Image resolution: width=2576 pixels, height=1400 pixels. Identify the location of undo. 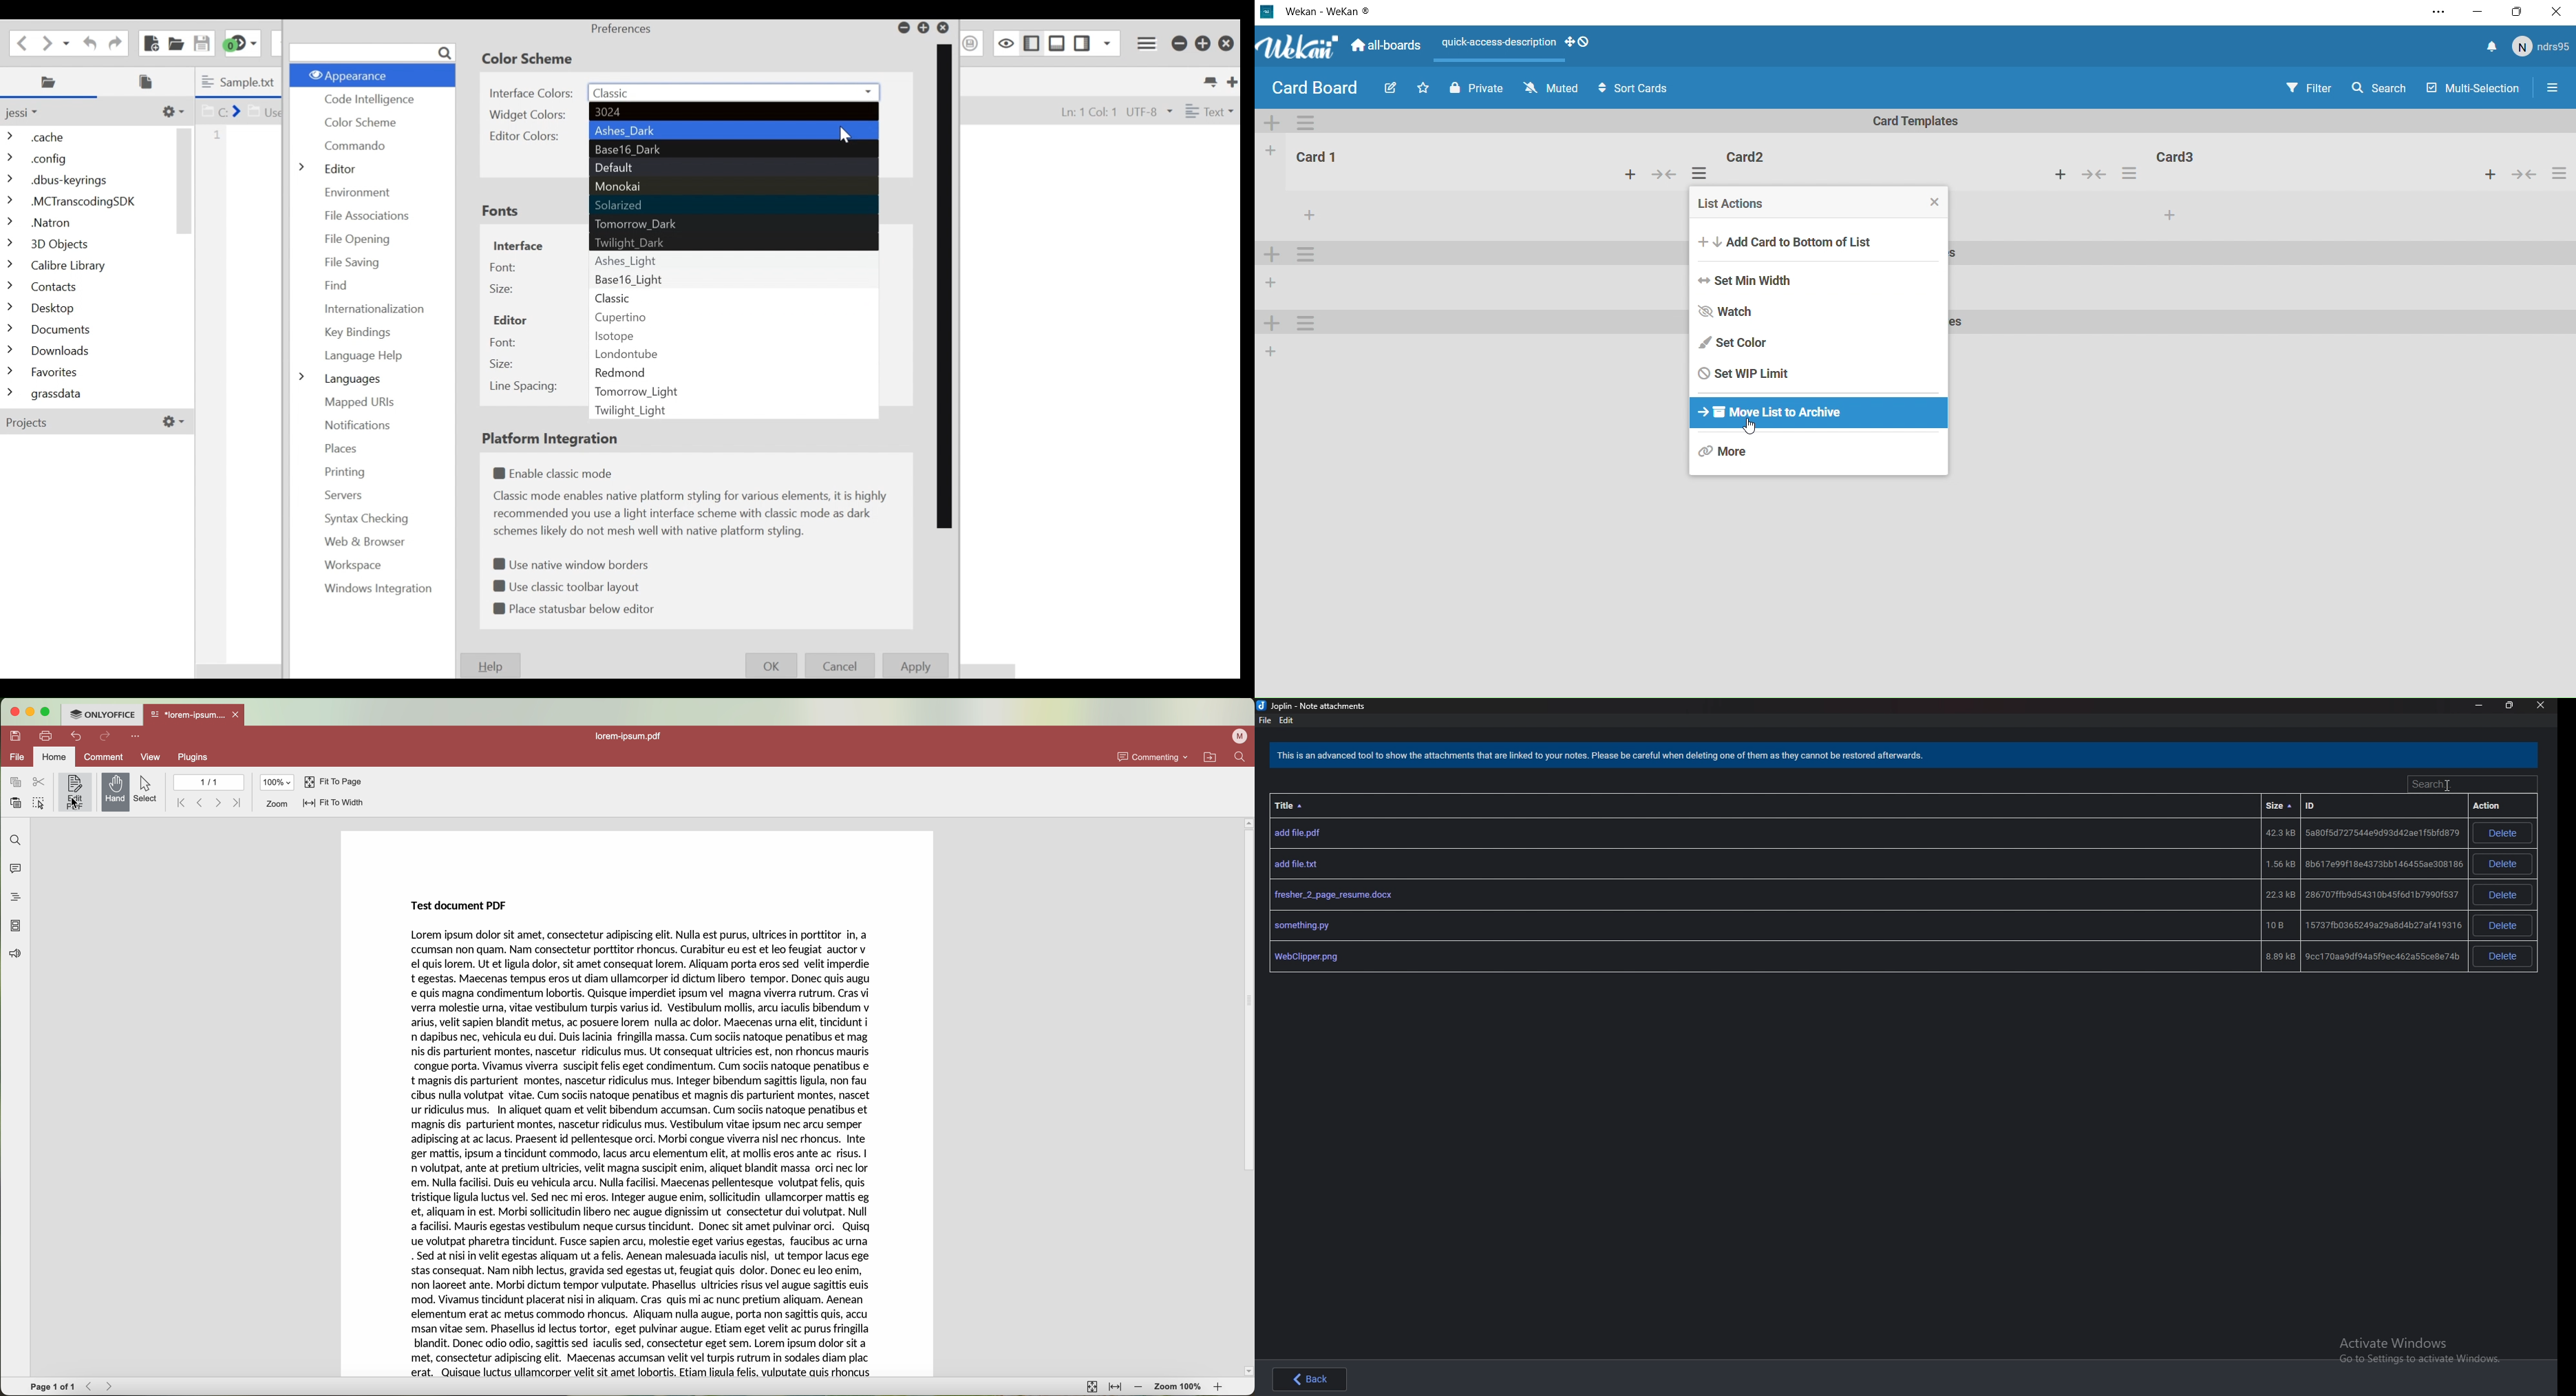
(78, 735).